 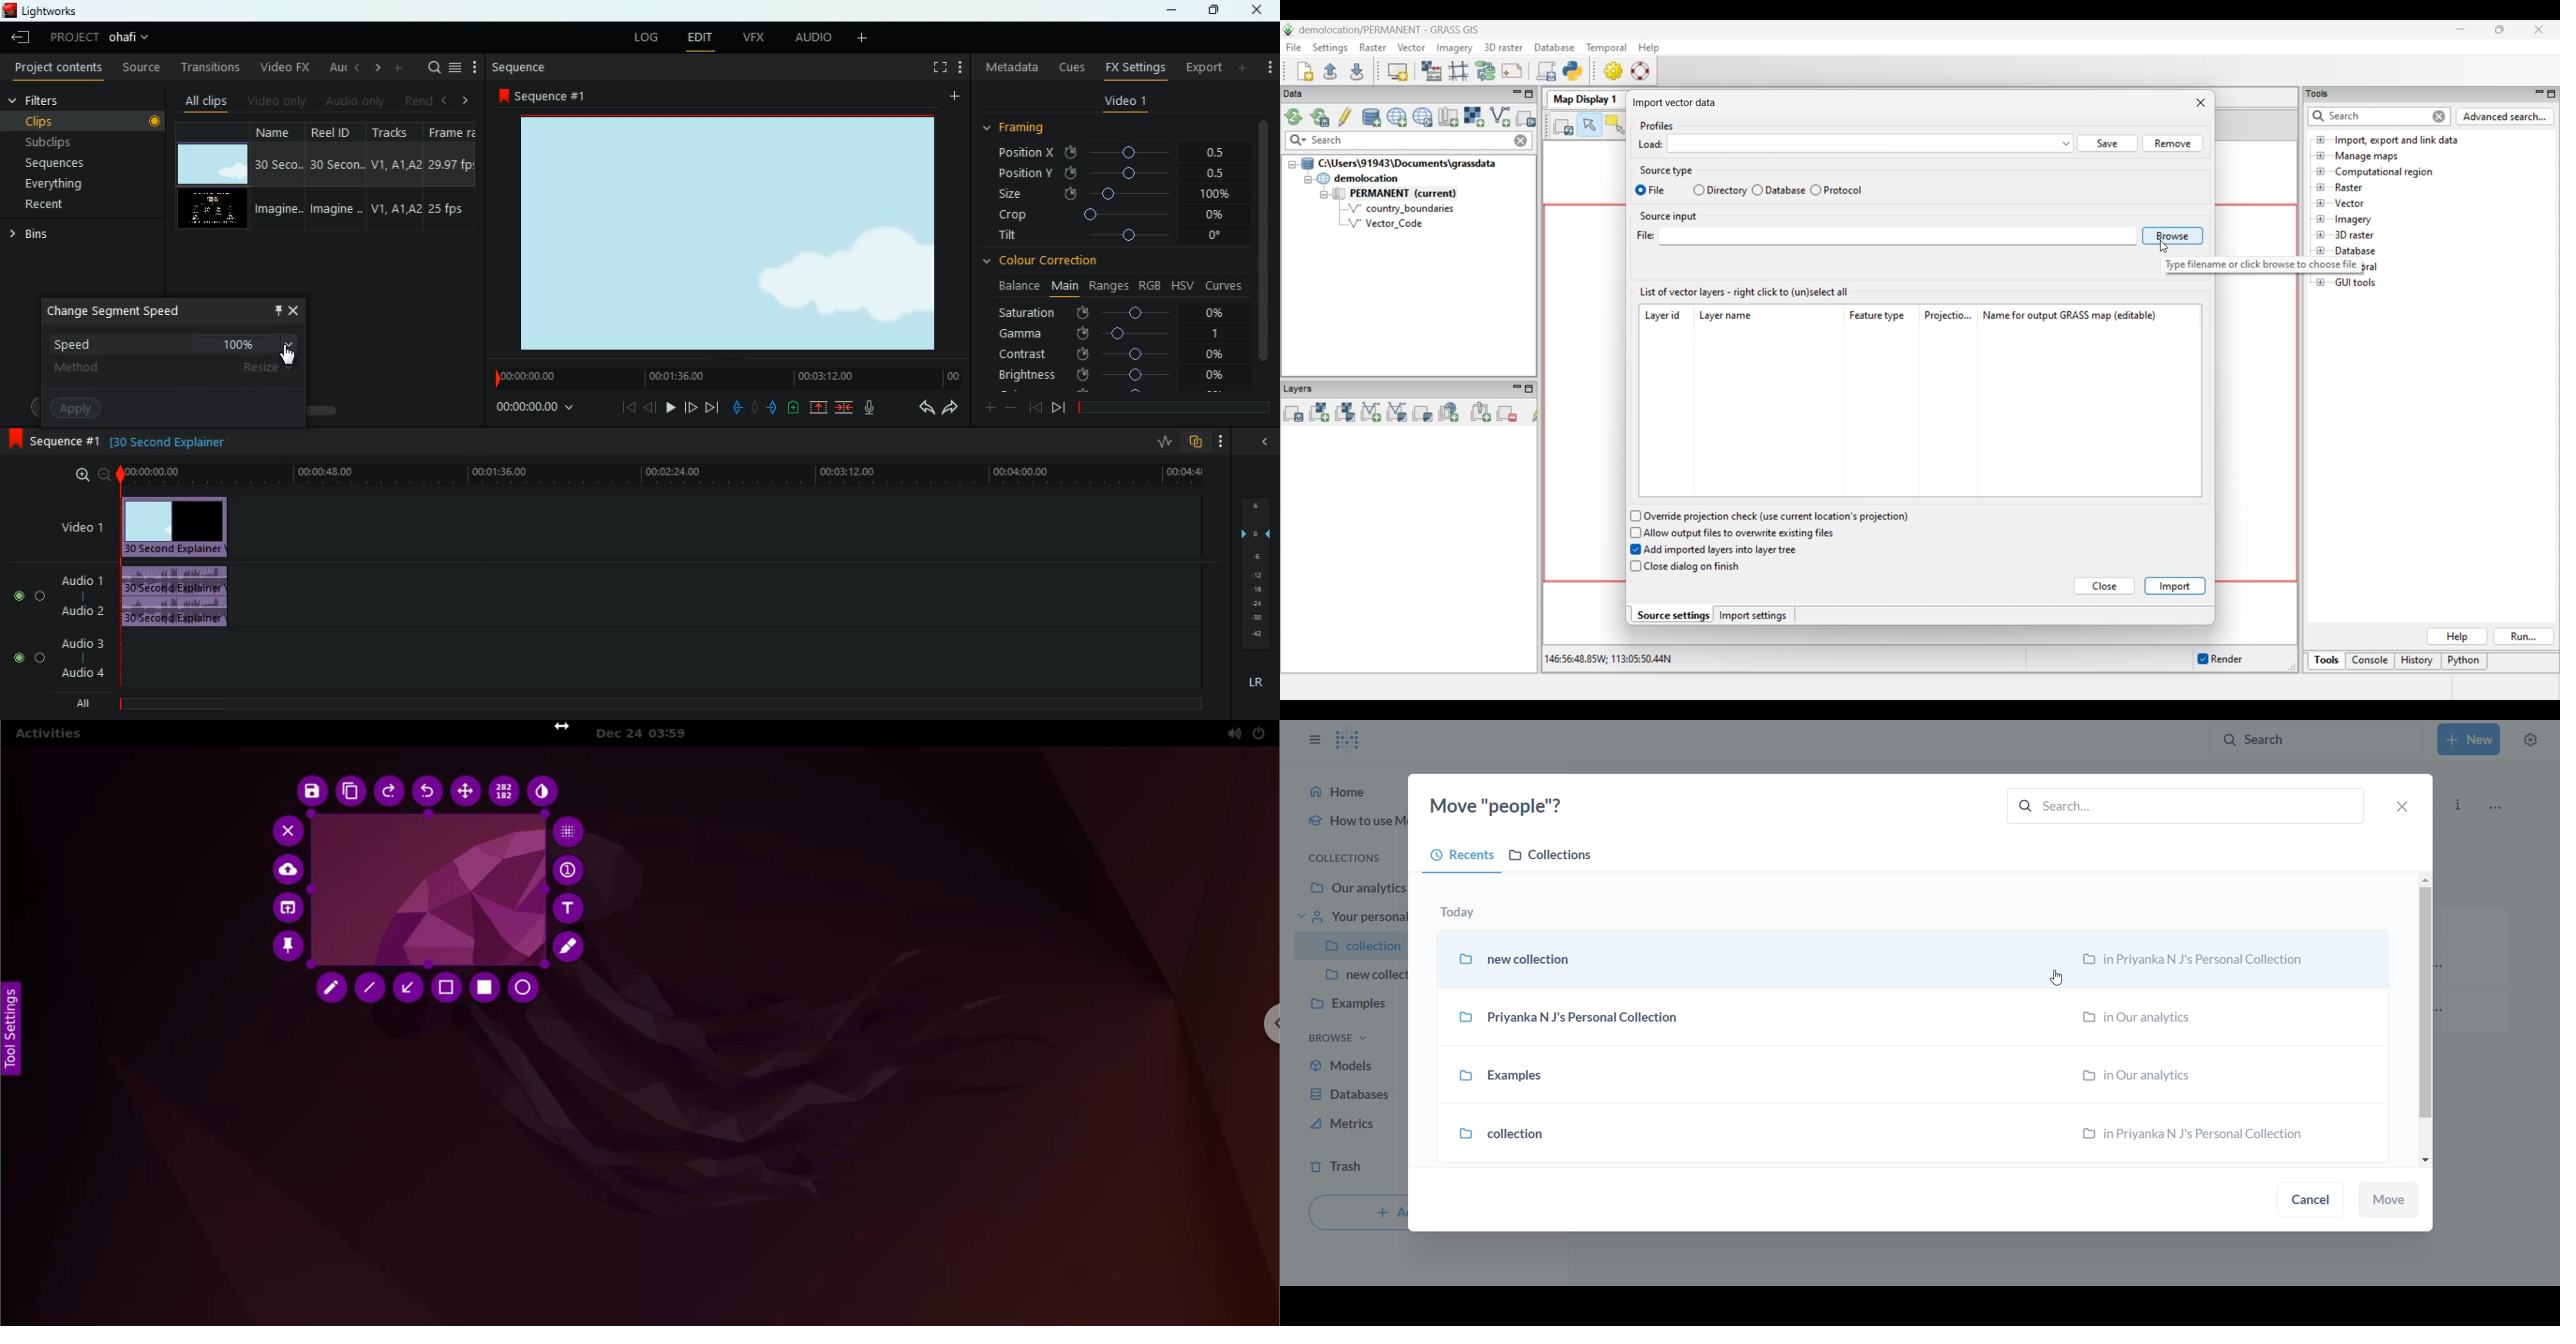 What do you see at coordinates (39, 235) in the screenshot?
I see `bins` at bounding box center [39, 235].